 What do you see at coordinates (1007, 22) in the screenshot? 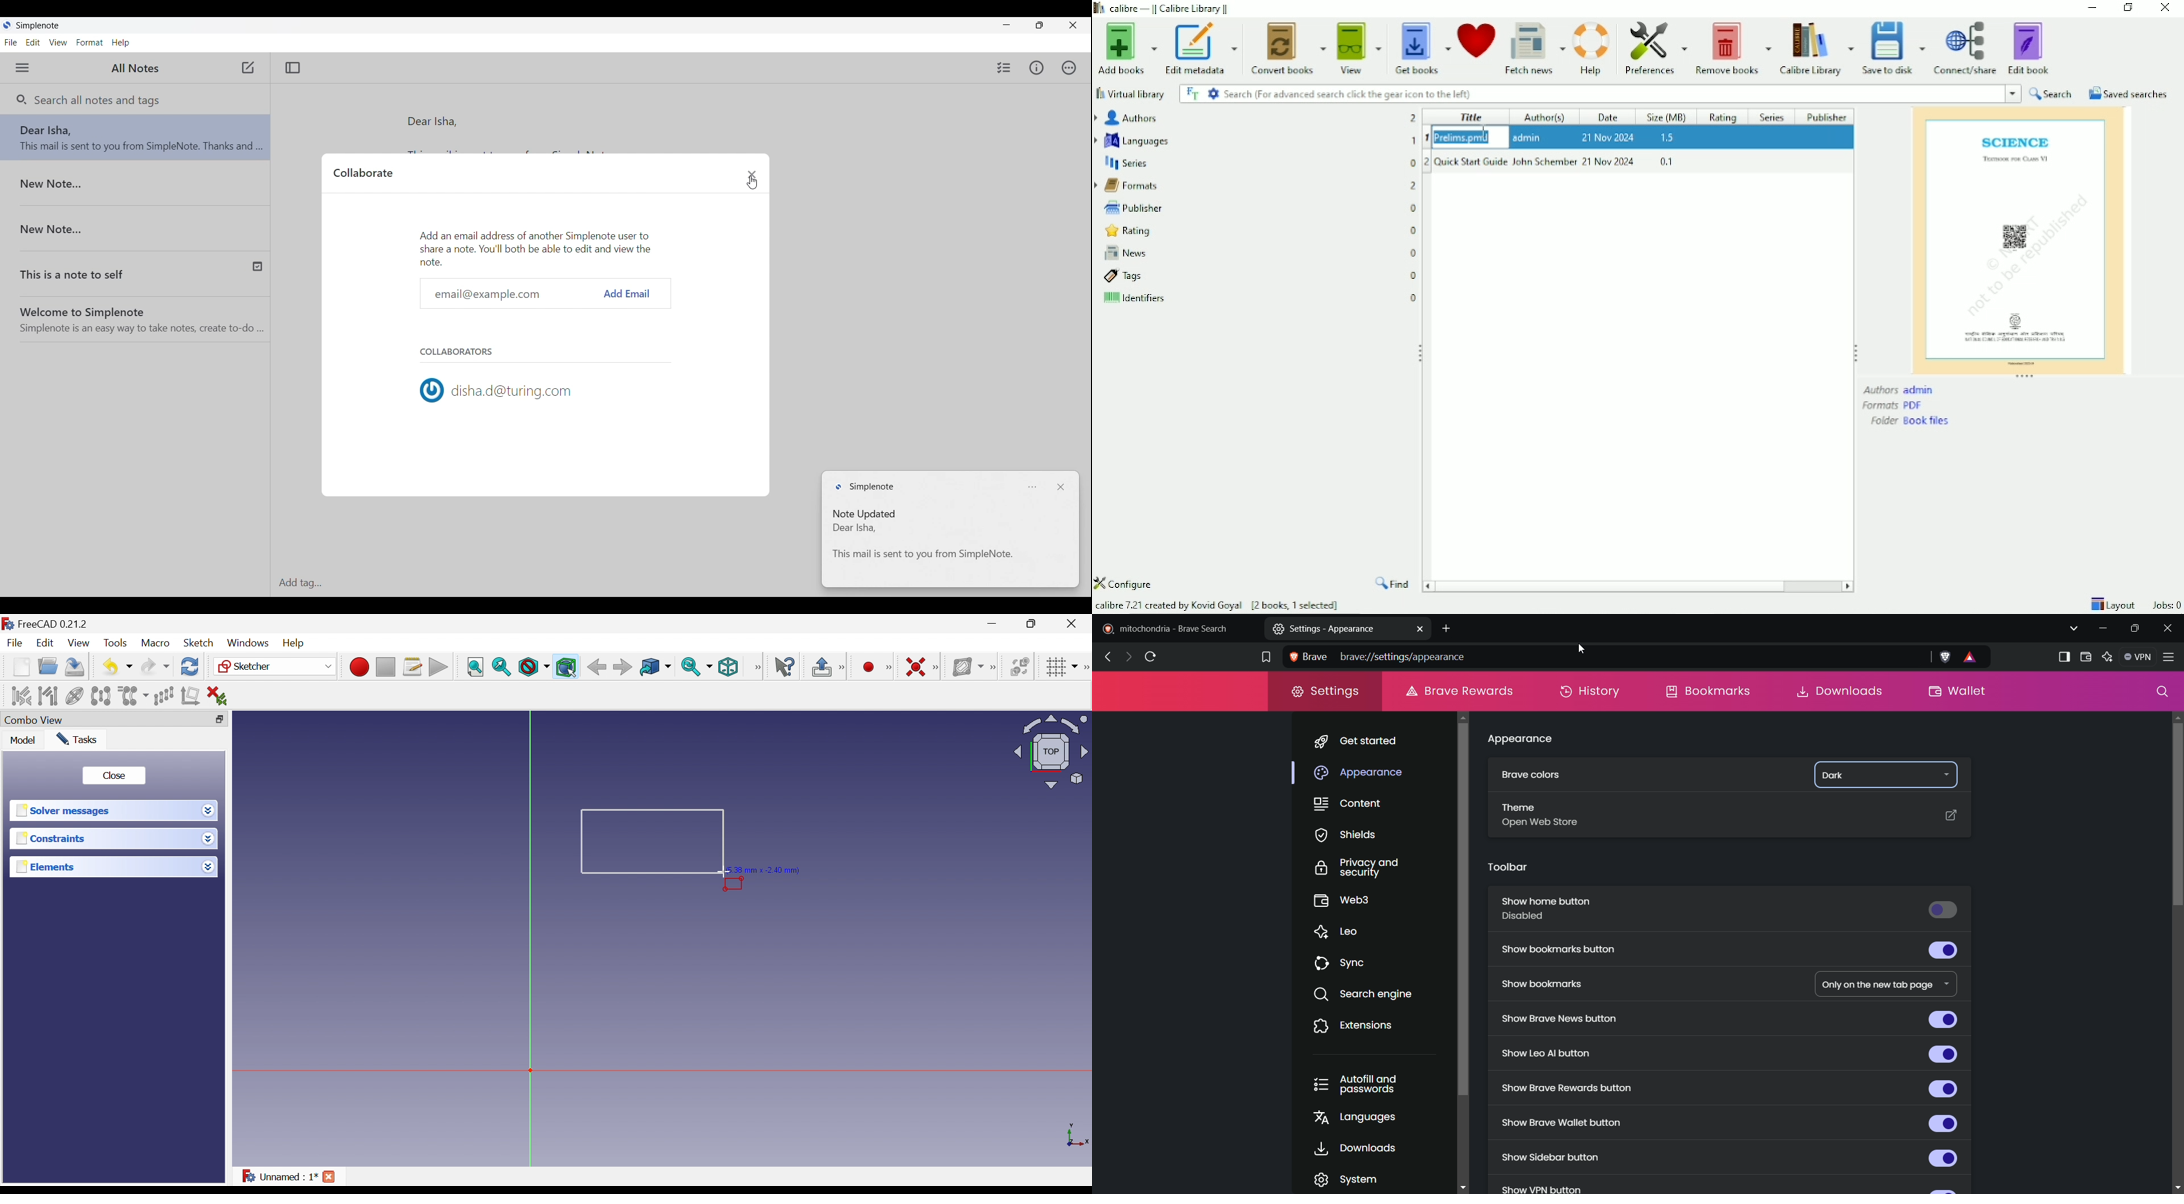
I see `Minimize` at bounding box center [1007, 22].